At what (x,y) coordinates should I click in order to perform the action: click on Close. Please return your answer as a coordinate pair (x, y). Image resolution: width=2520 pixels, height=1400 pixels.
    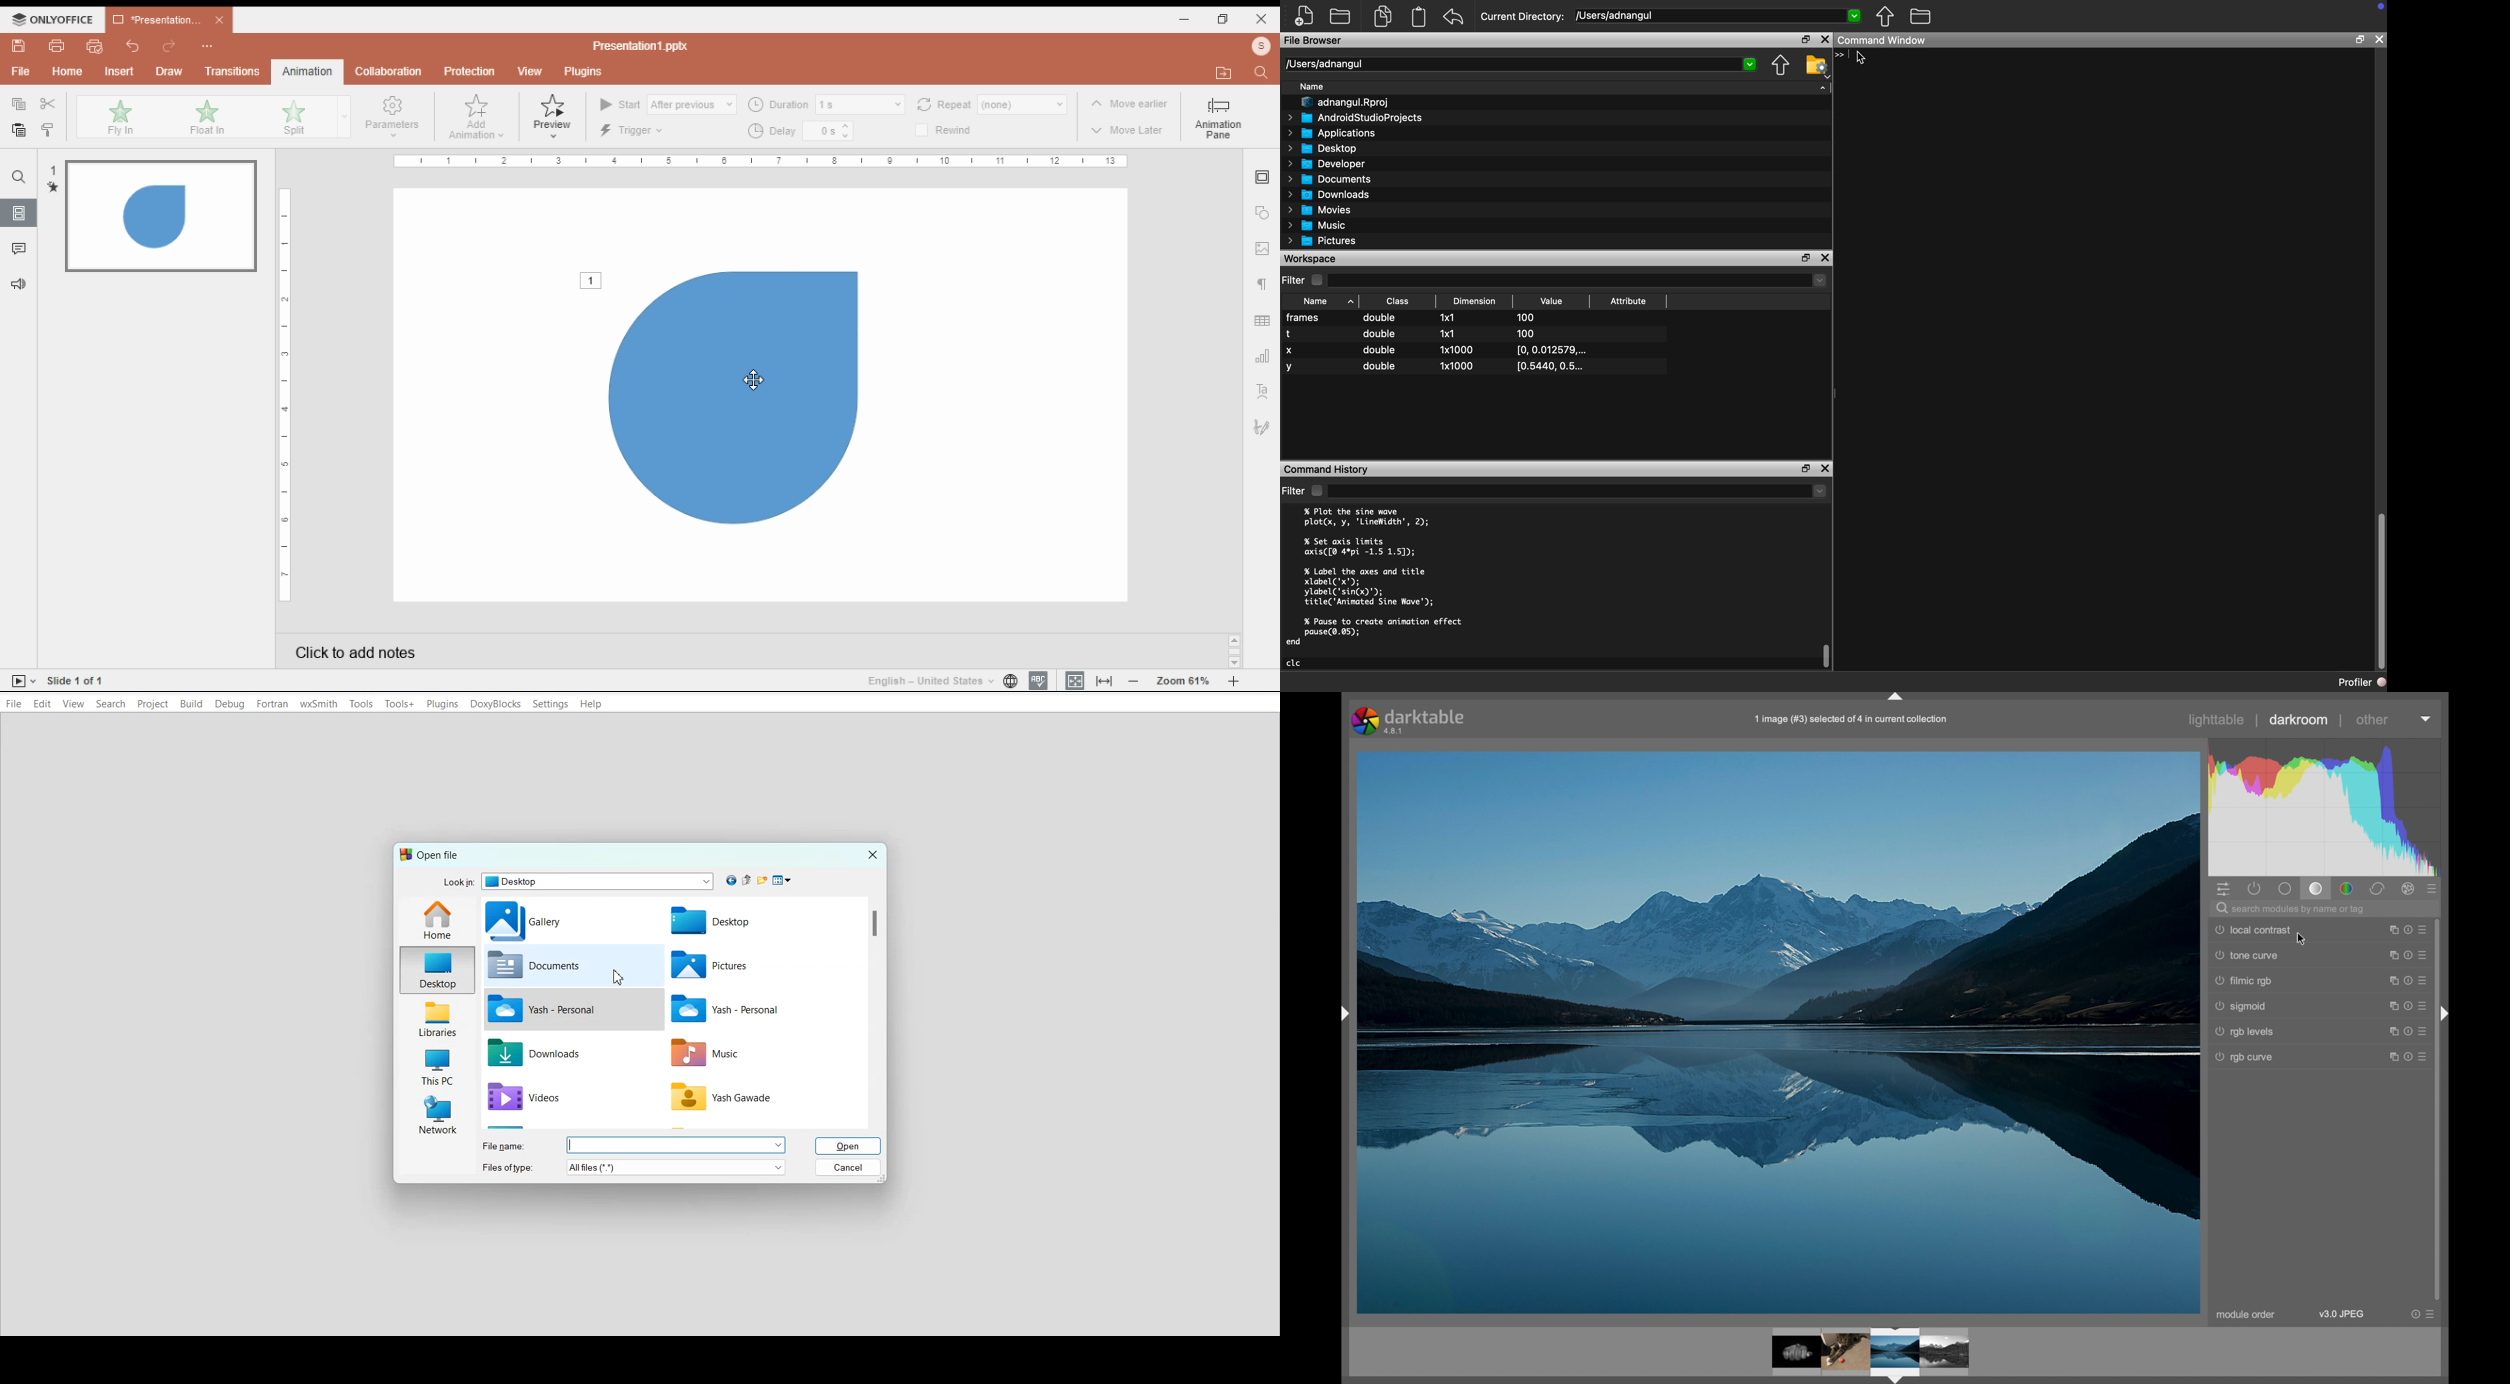
    Looking at the image, I should click on (2377, 40).